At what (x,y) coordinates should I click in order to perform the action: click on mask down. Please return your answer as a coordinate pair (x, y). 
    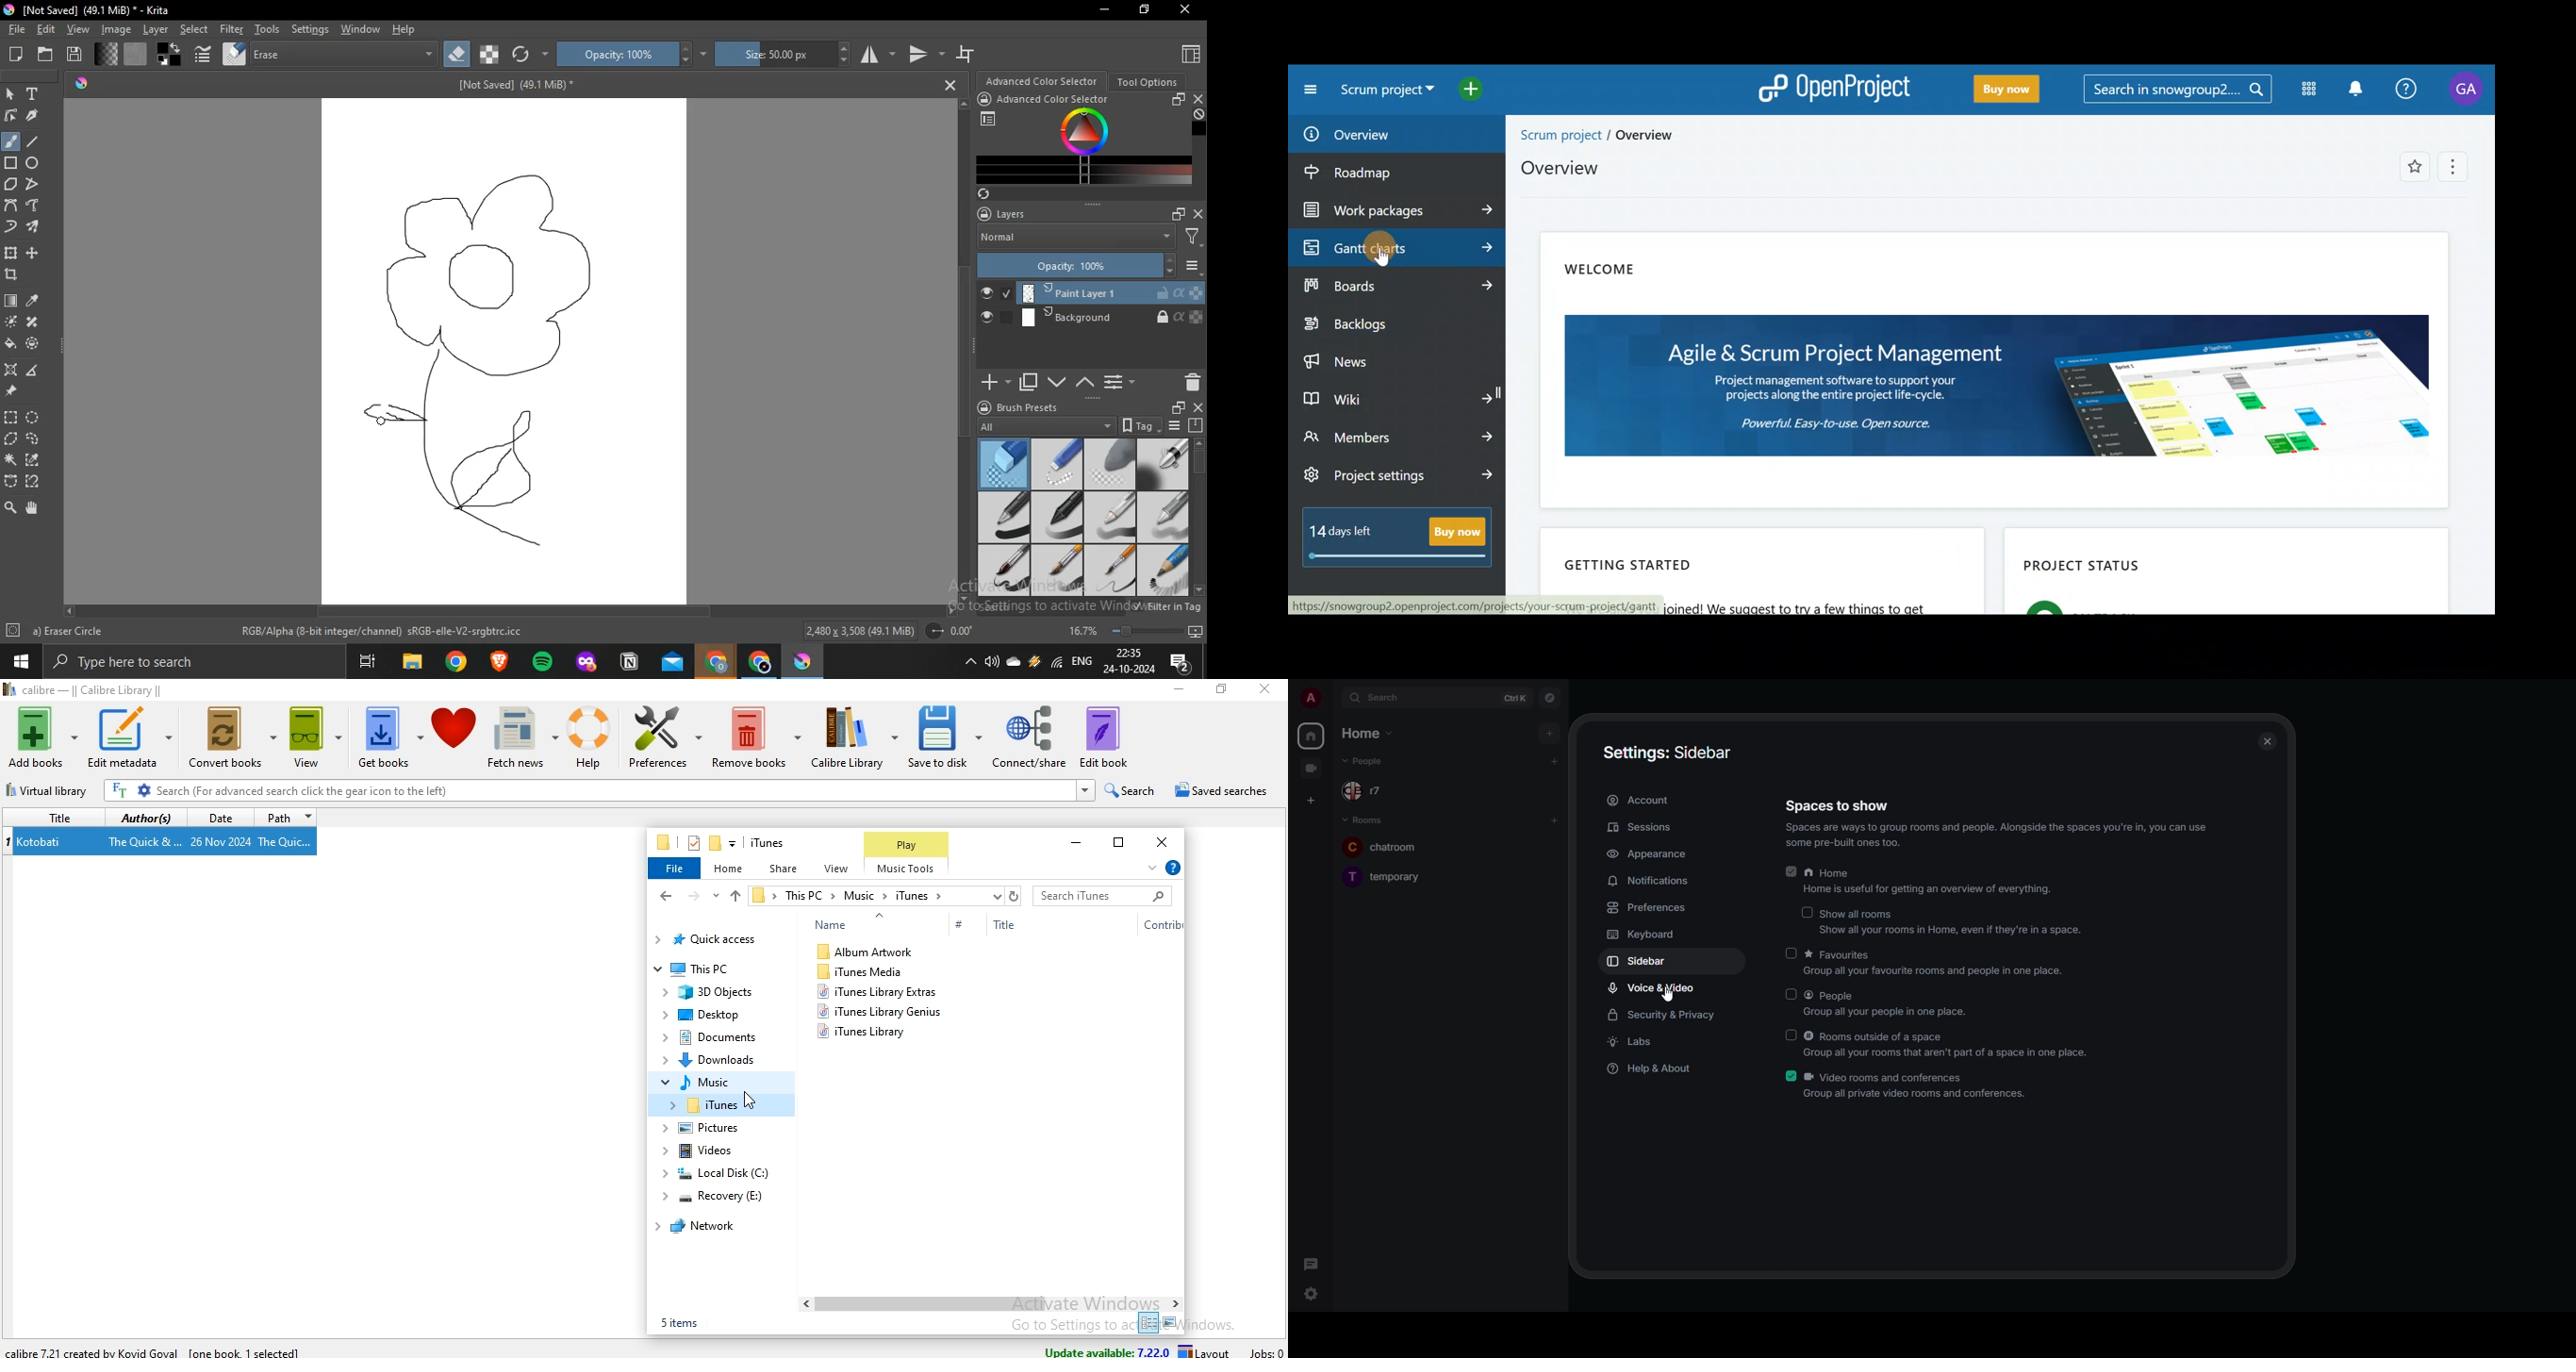
    Looking at the image, I should click on (1057, 381).